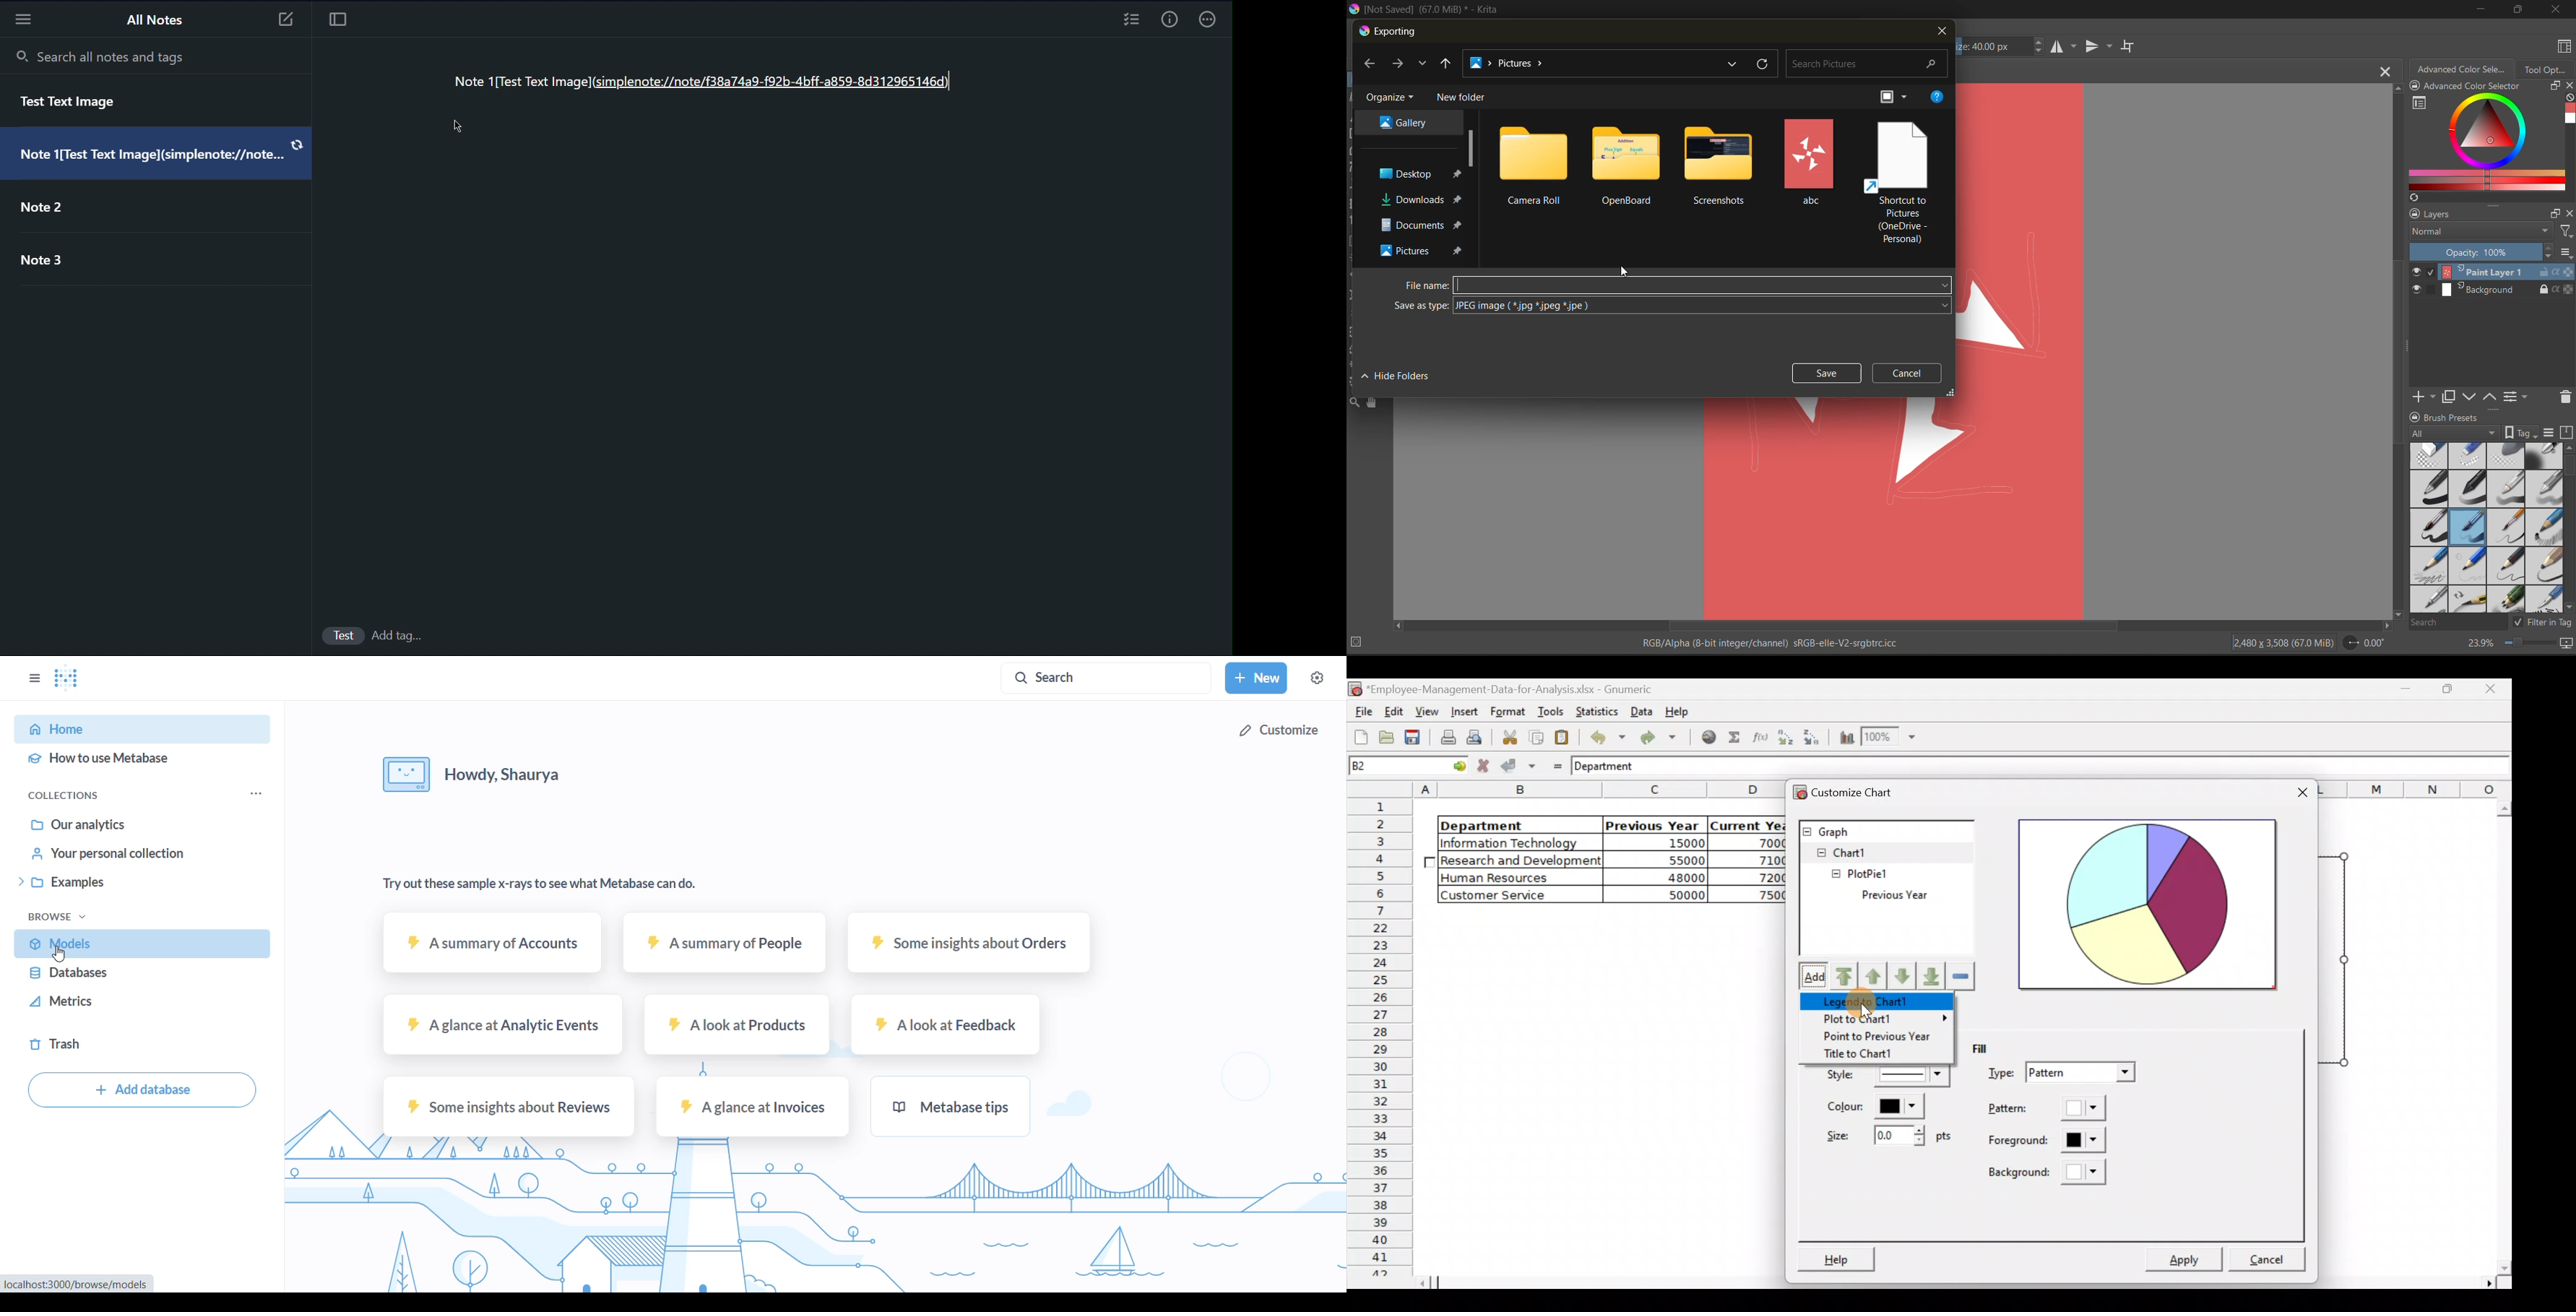  Describe the element at coordinates (156, 20) in the screenshot. I see `All Notes` at that location.